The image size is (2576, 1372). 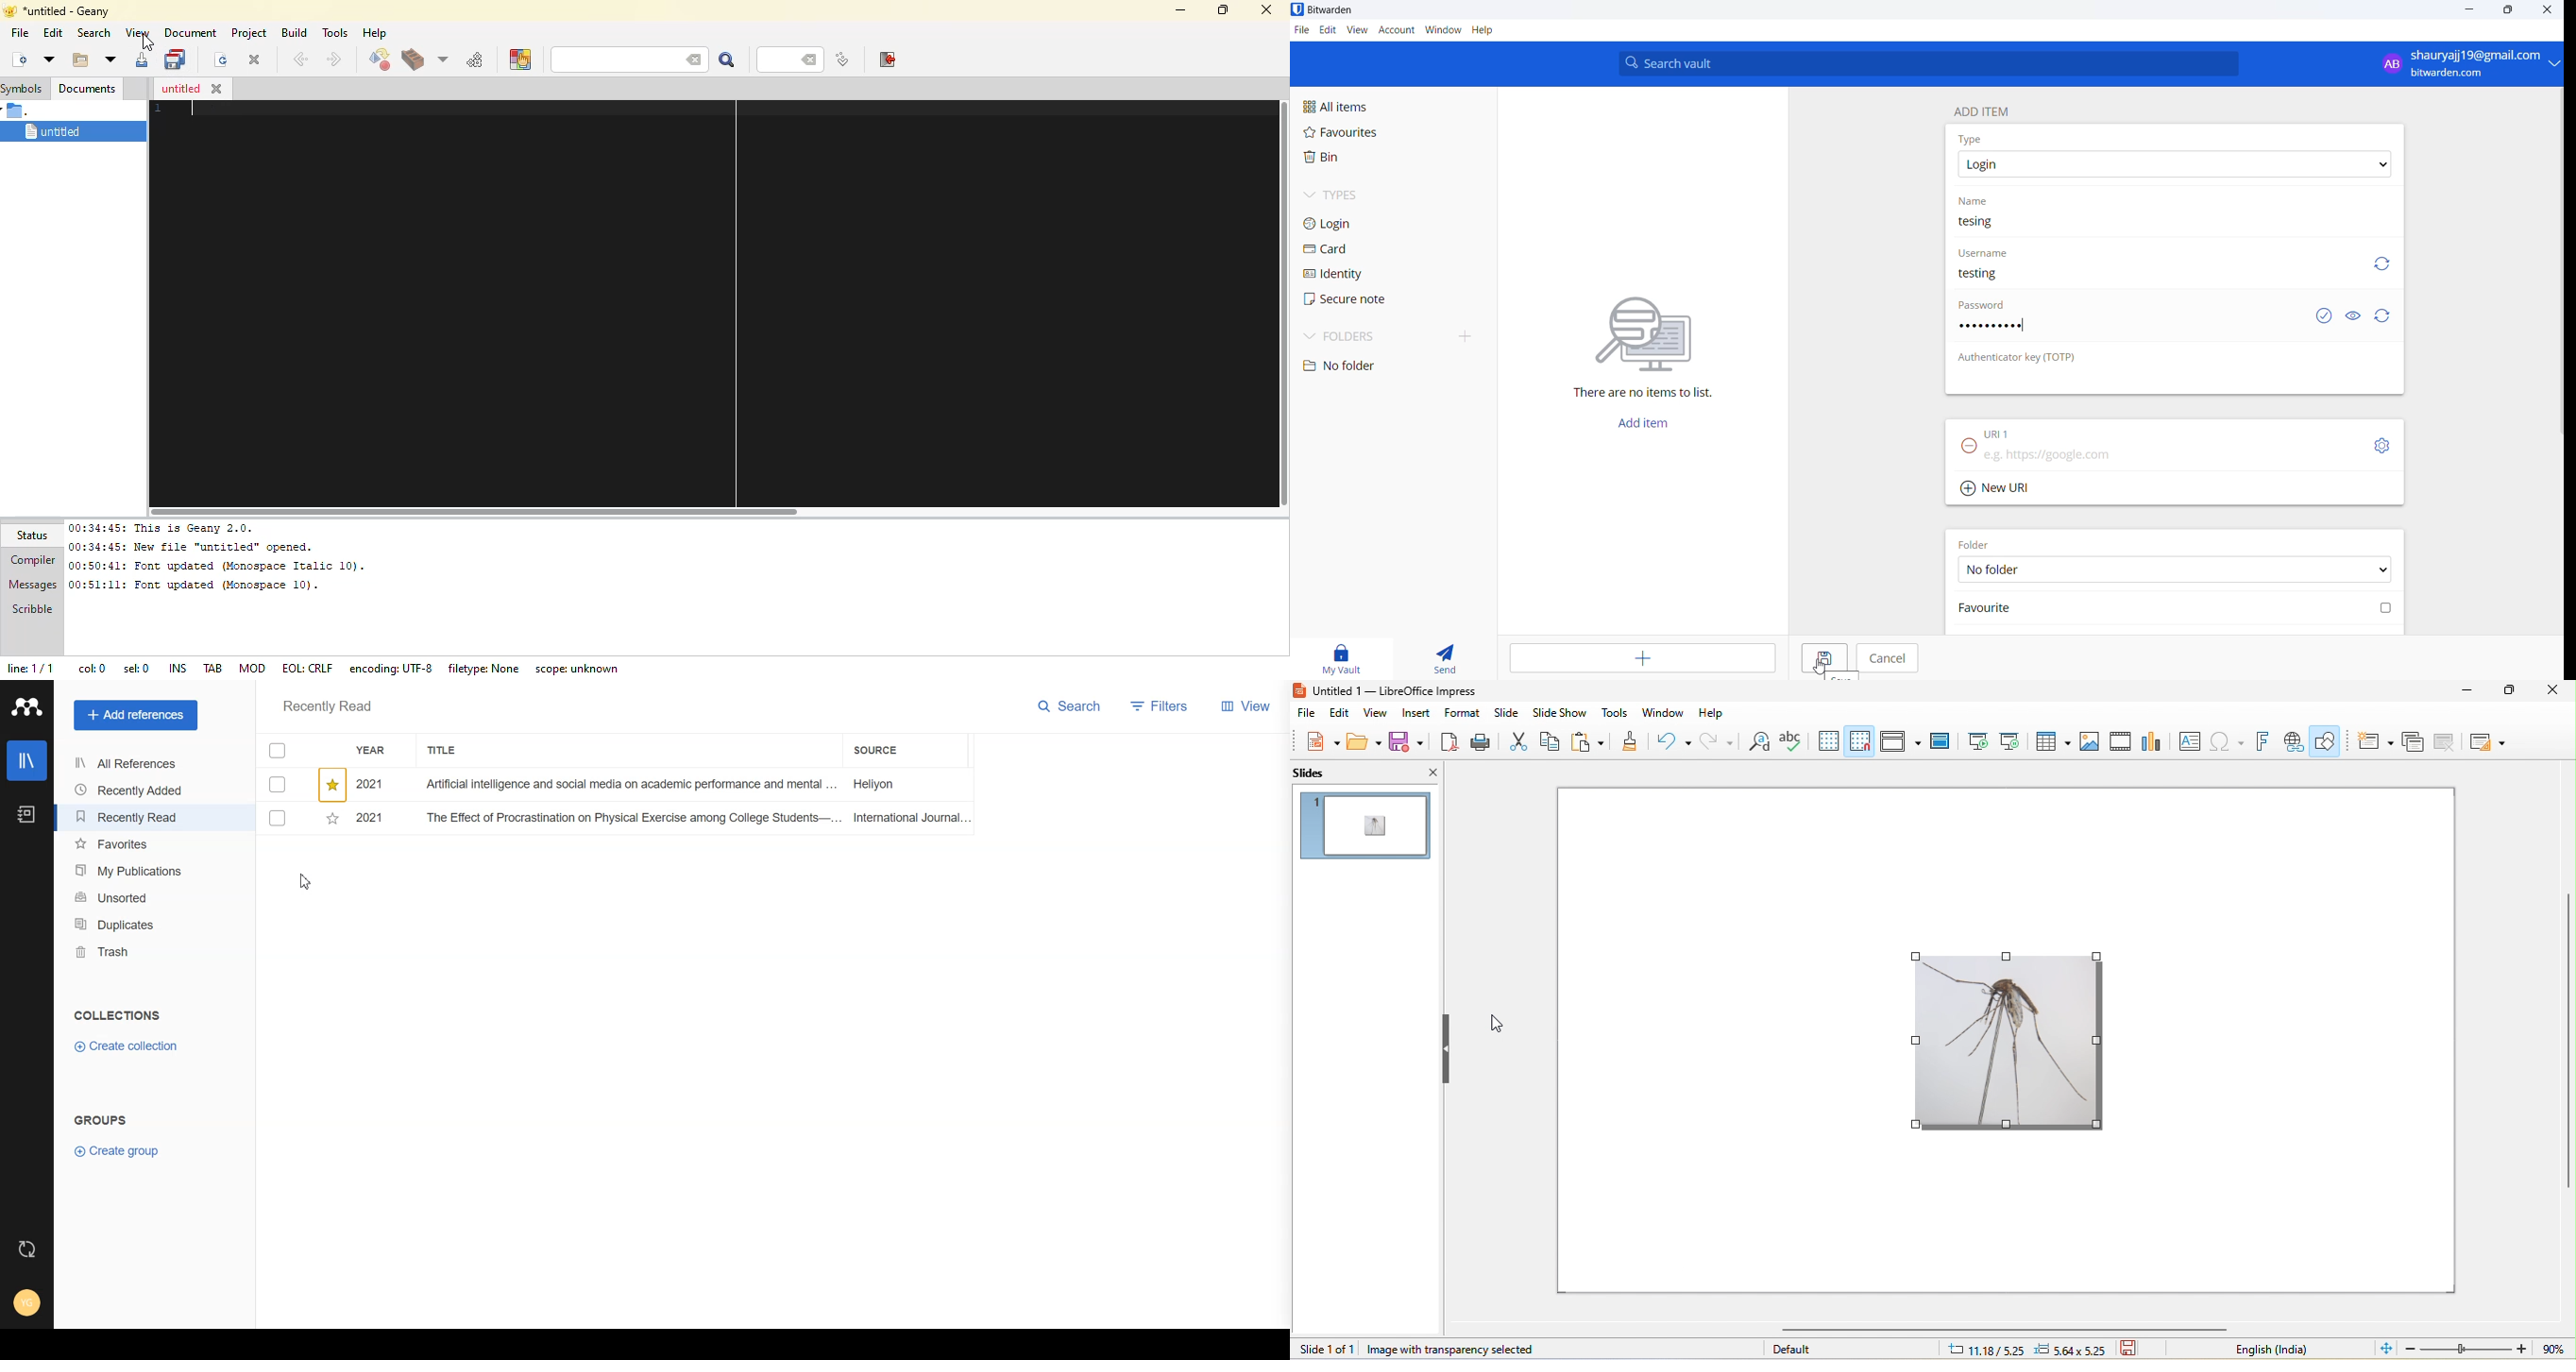 I want to click on cursor and object position changed, so click(x=2035, y=1348).